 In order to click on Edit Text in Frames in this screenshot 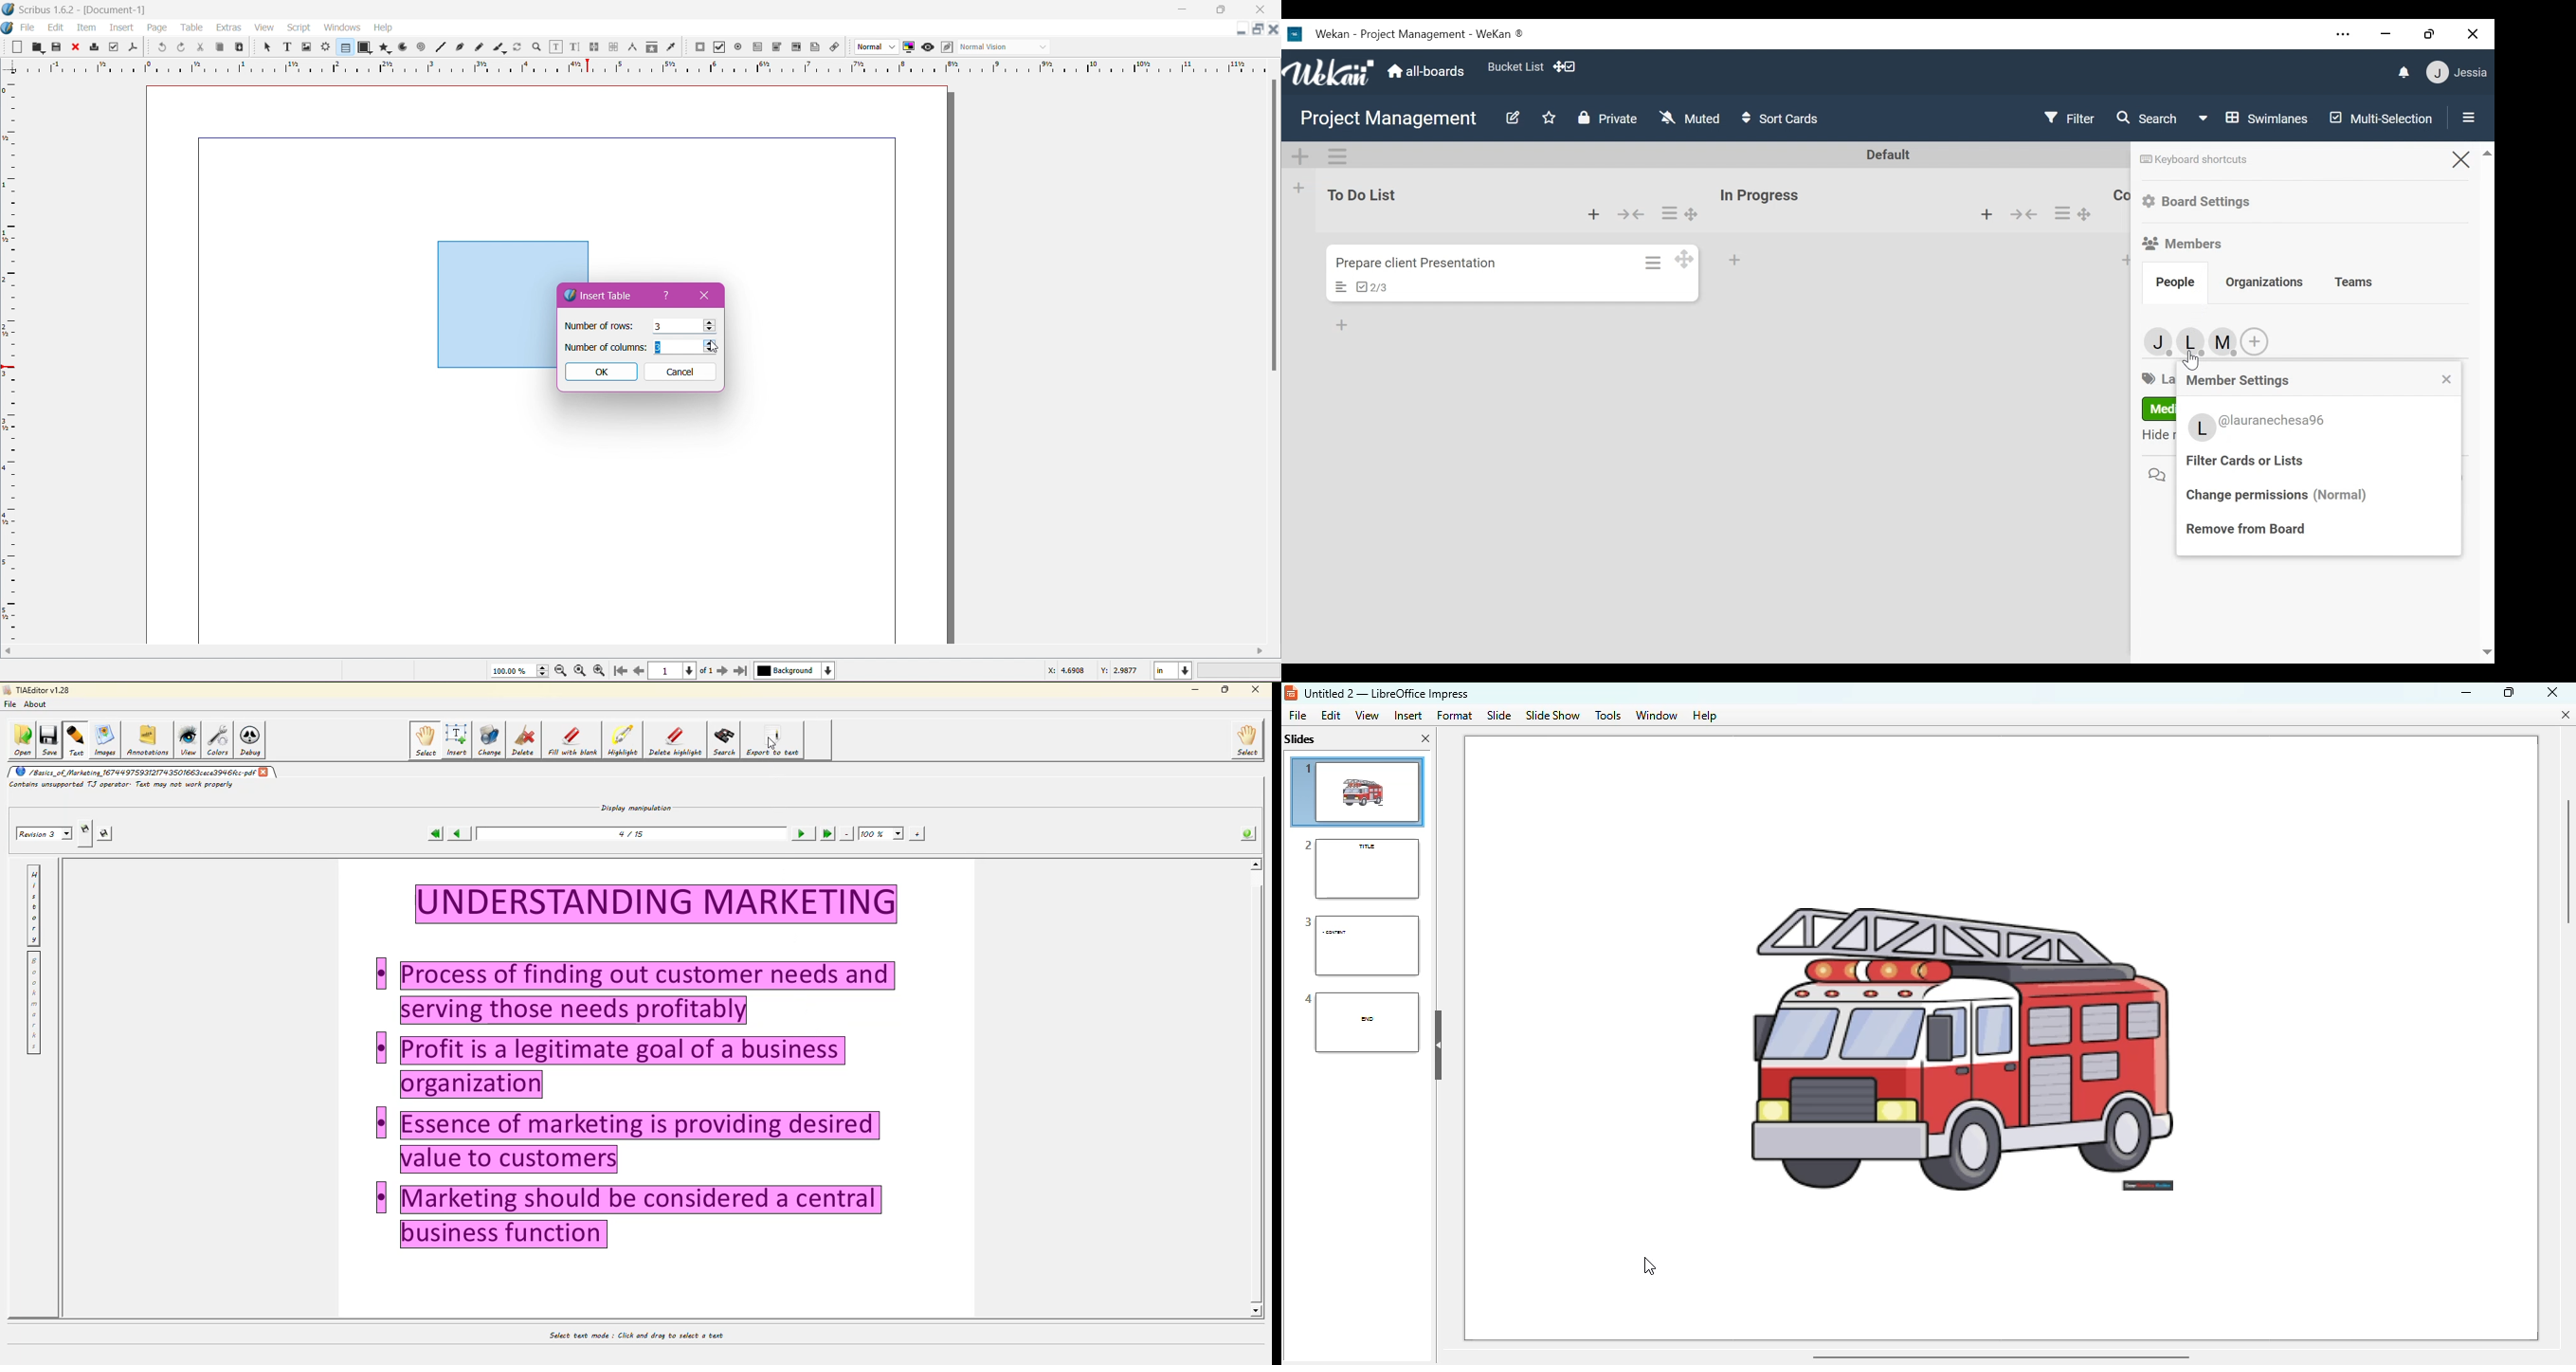, I will do `click(556, 47)`.